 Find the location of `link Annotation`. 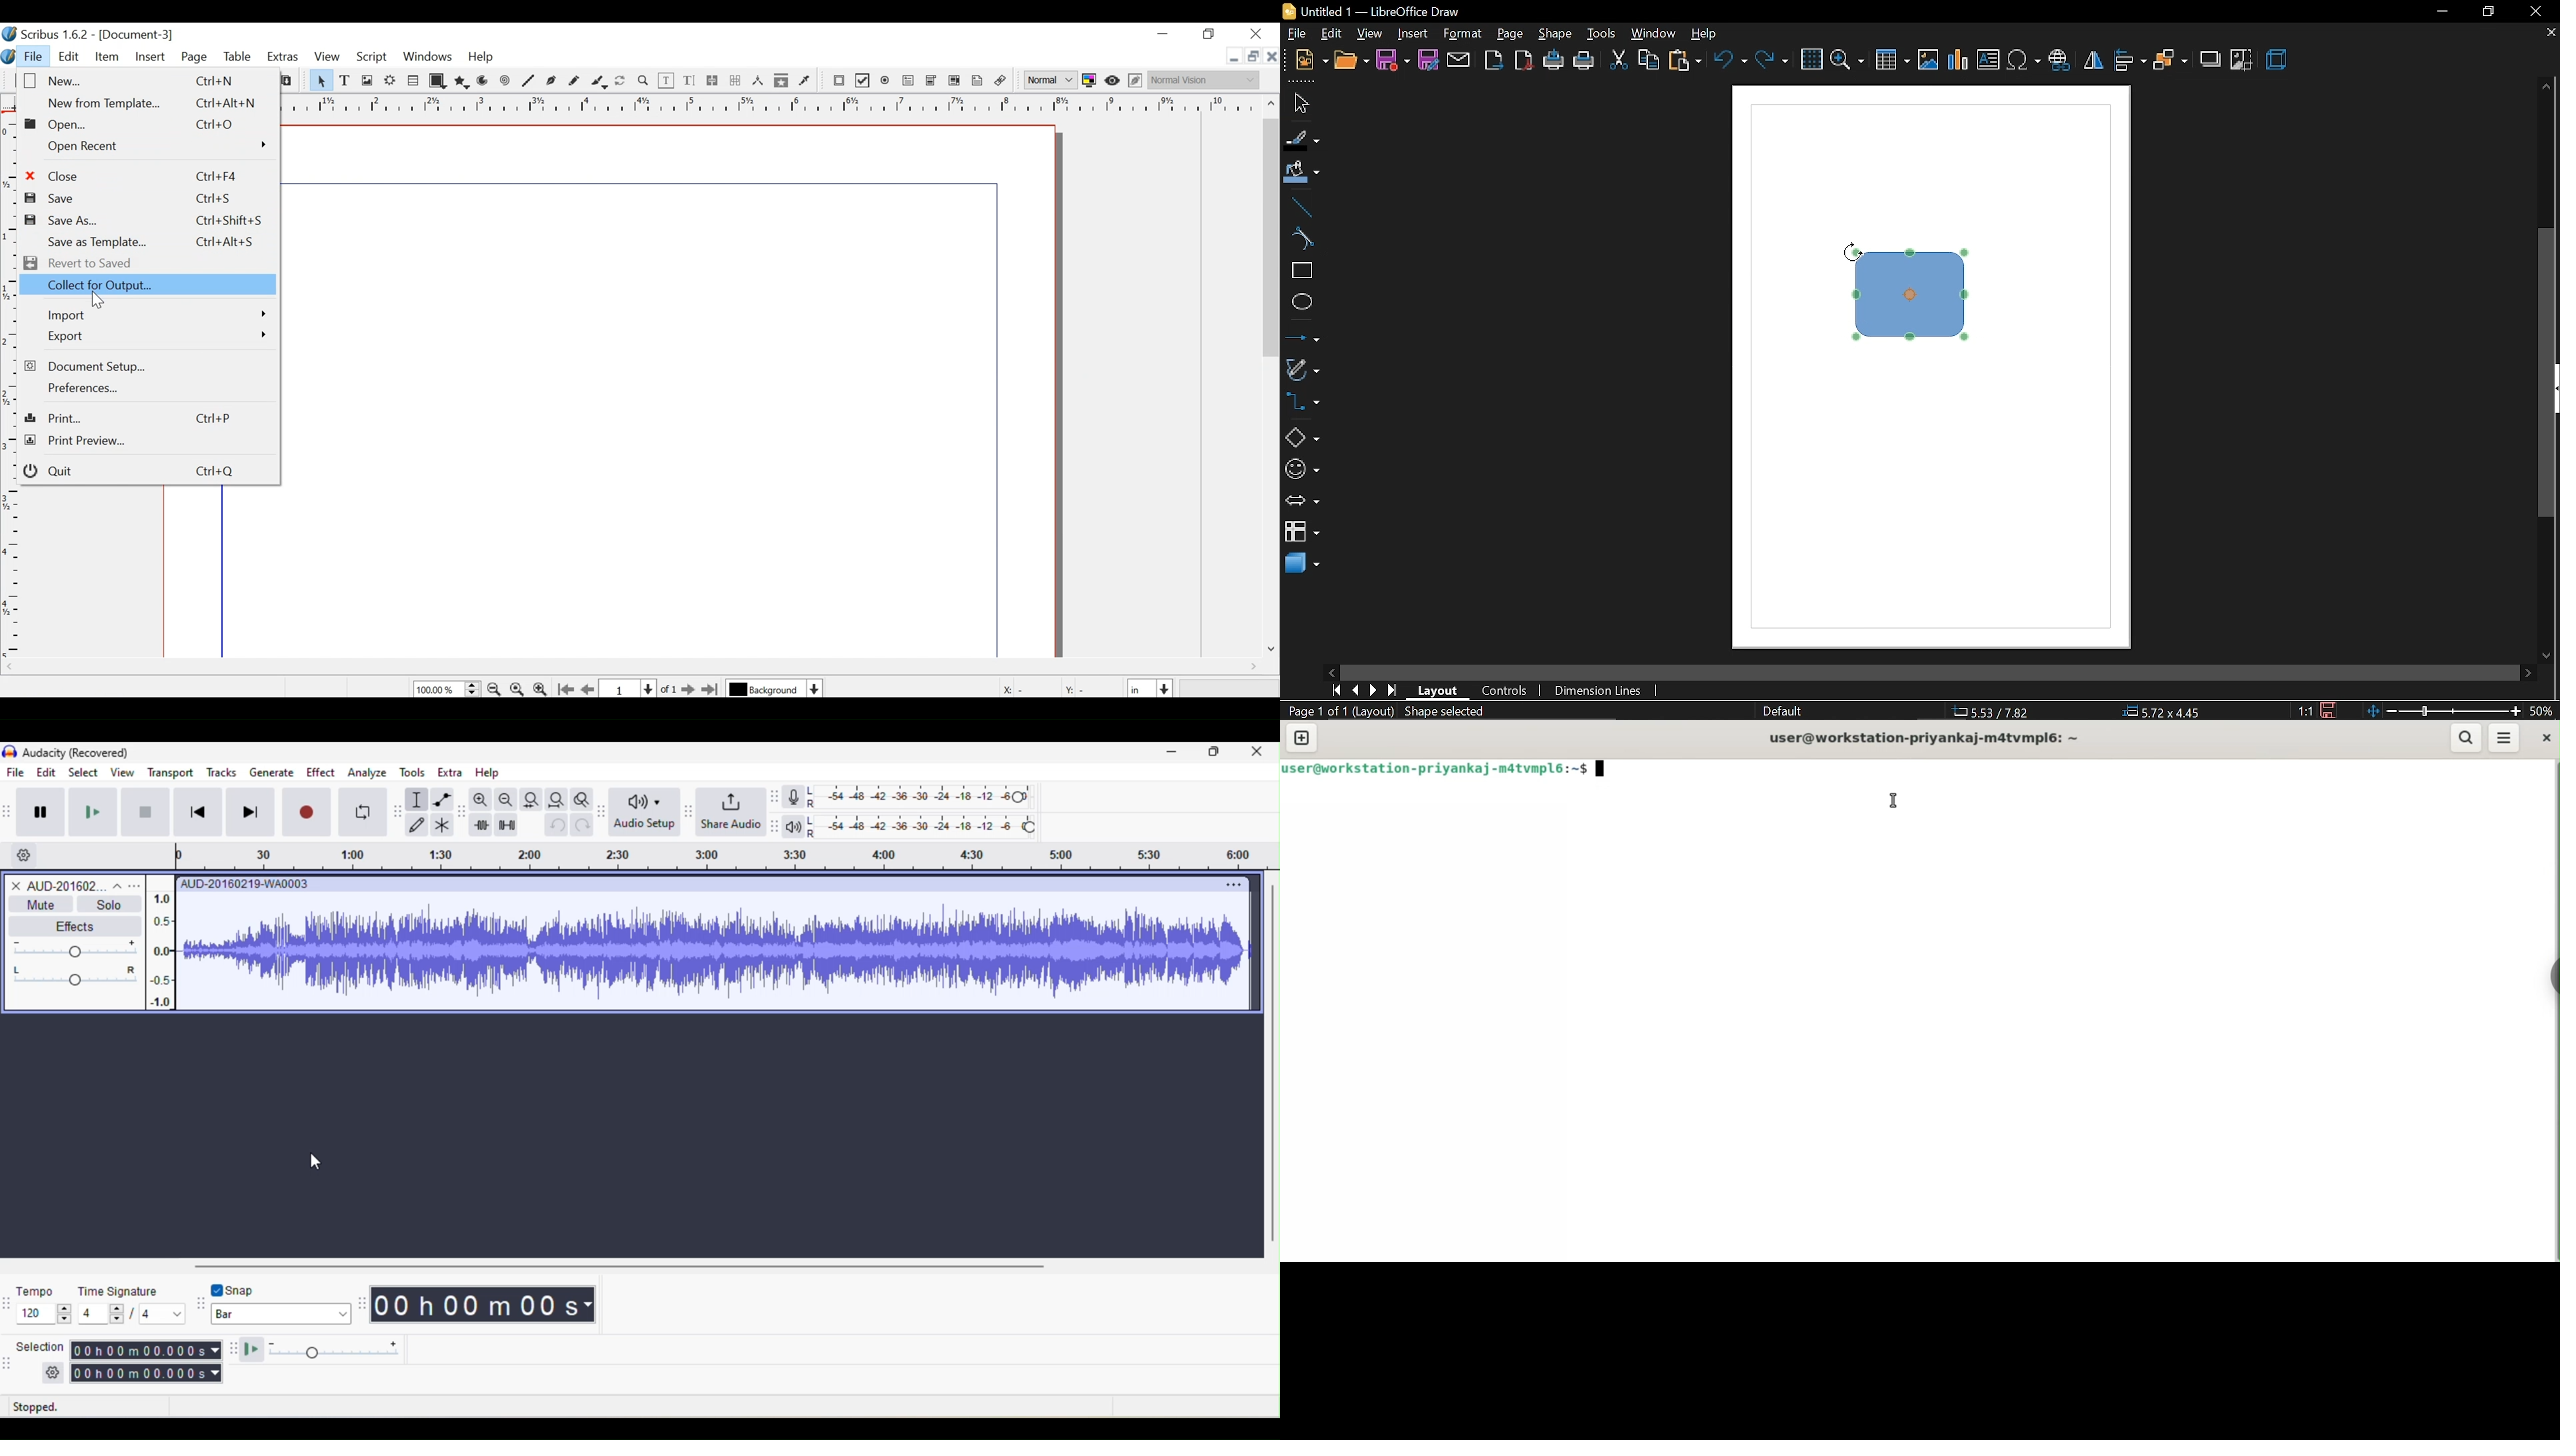

link Annotation is located at coordinates (977, 81).